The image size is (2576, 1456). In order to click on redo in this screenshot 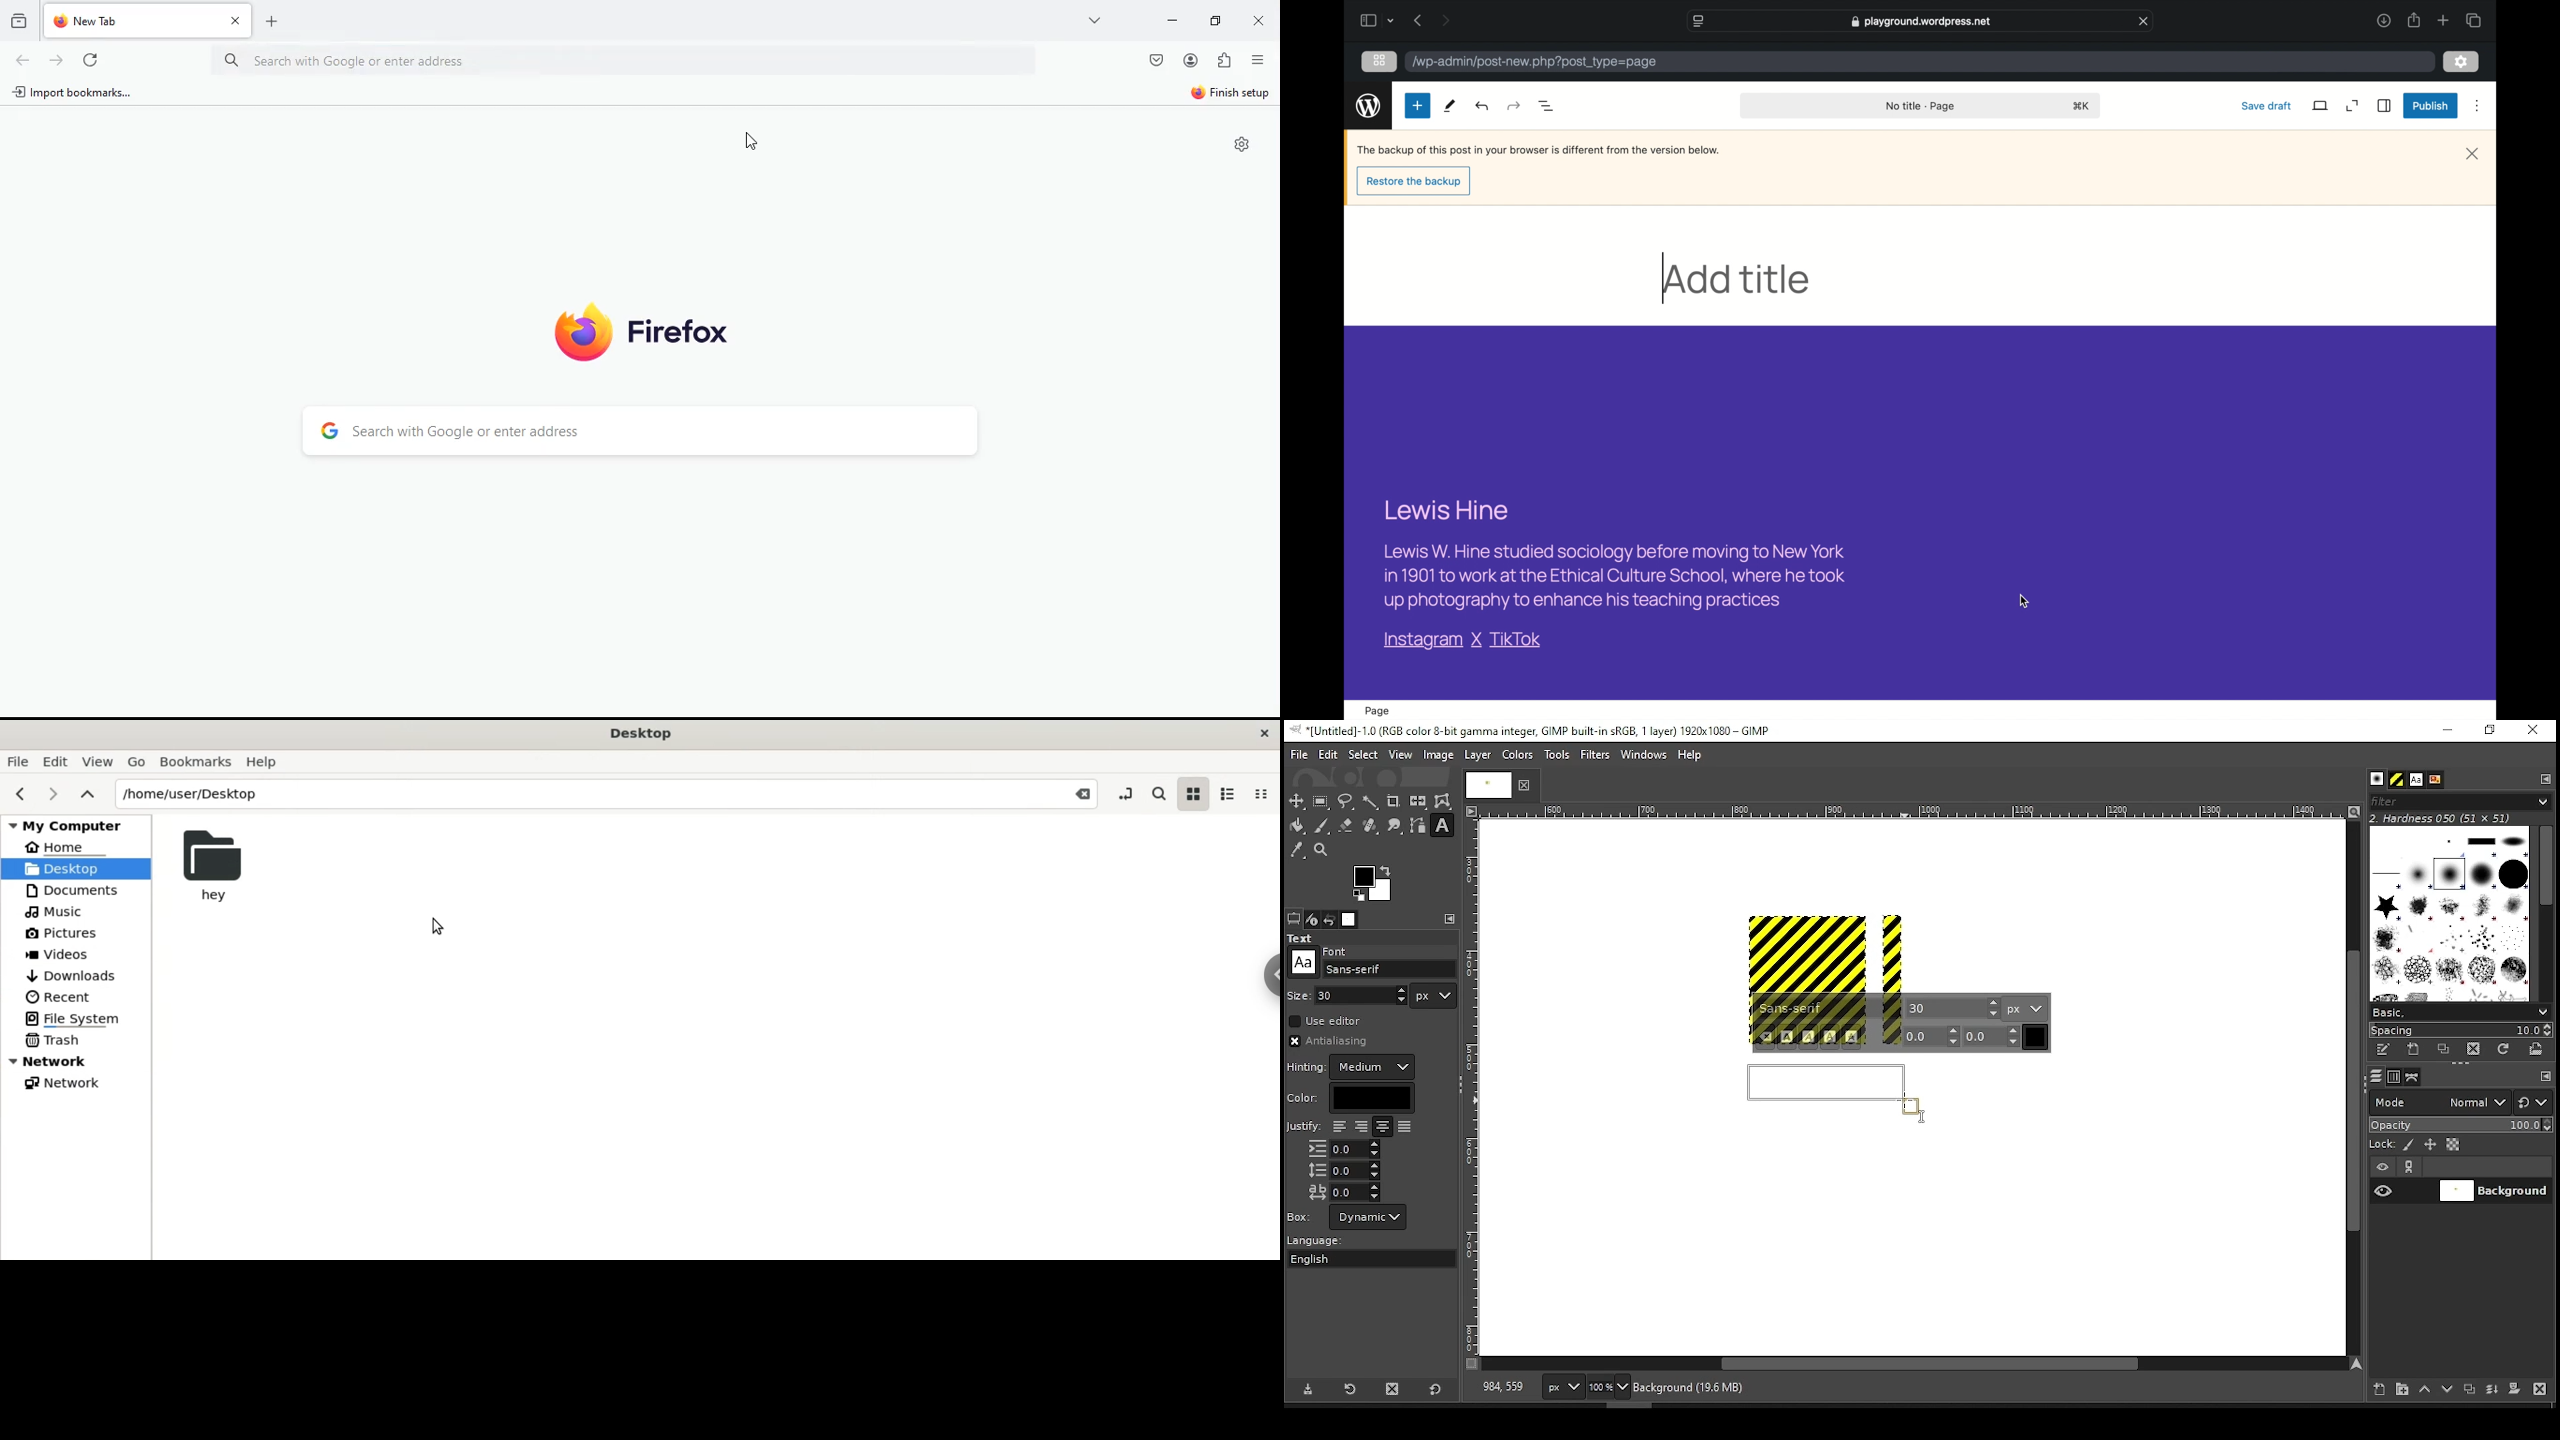, I will do `click(1483, 105)`.